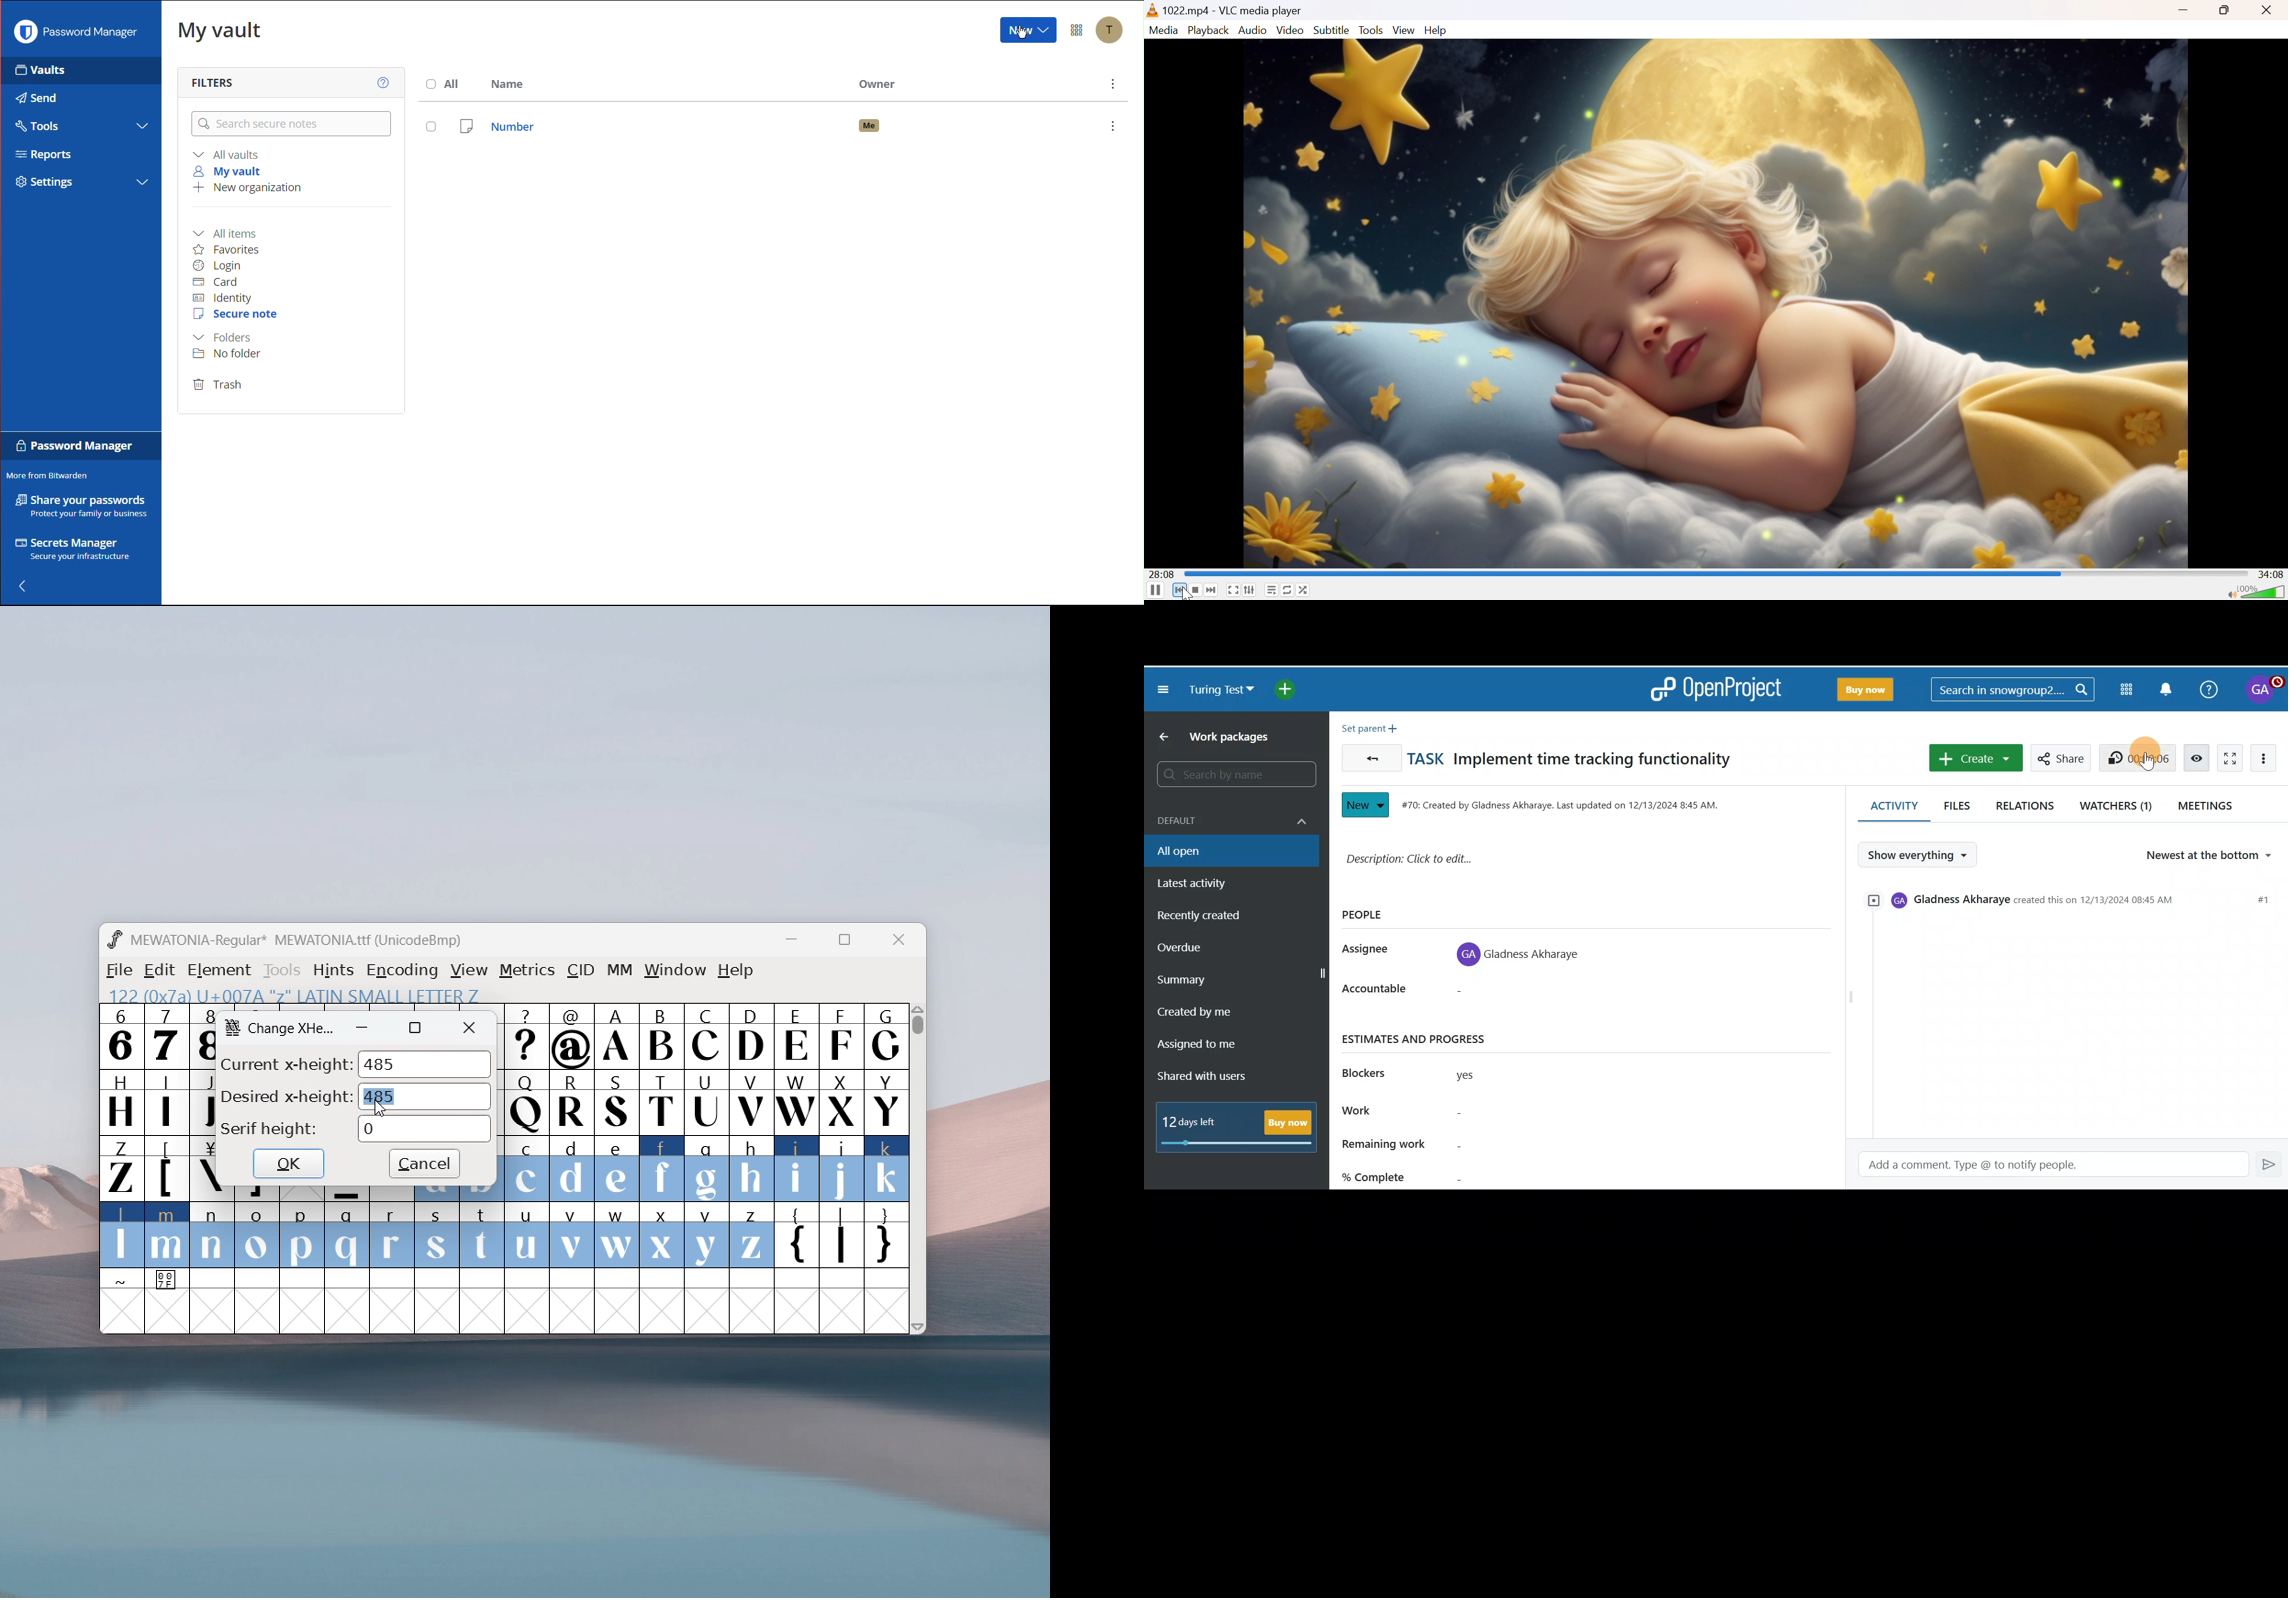 The image size is (2296, 1624). I want to click on G, so click(886, 1036).